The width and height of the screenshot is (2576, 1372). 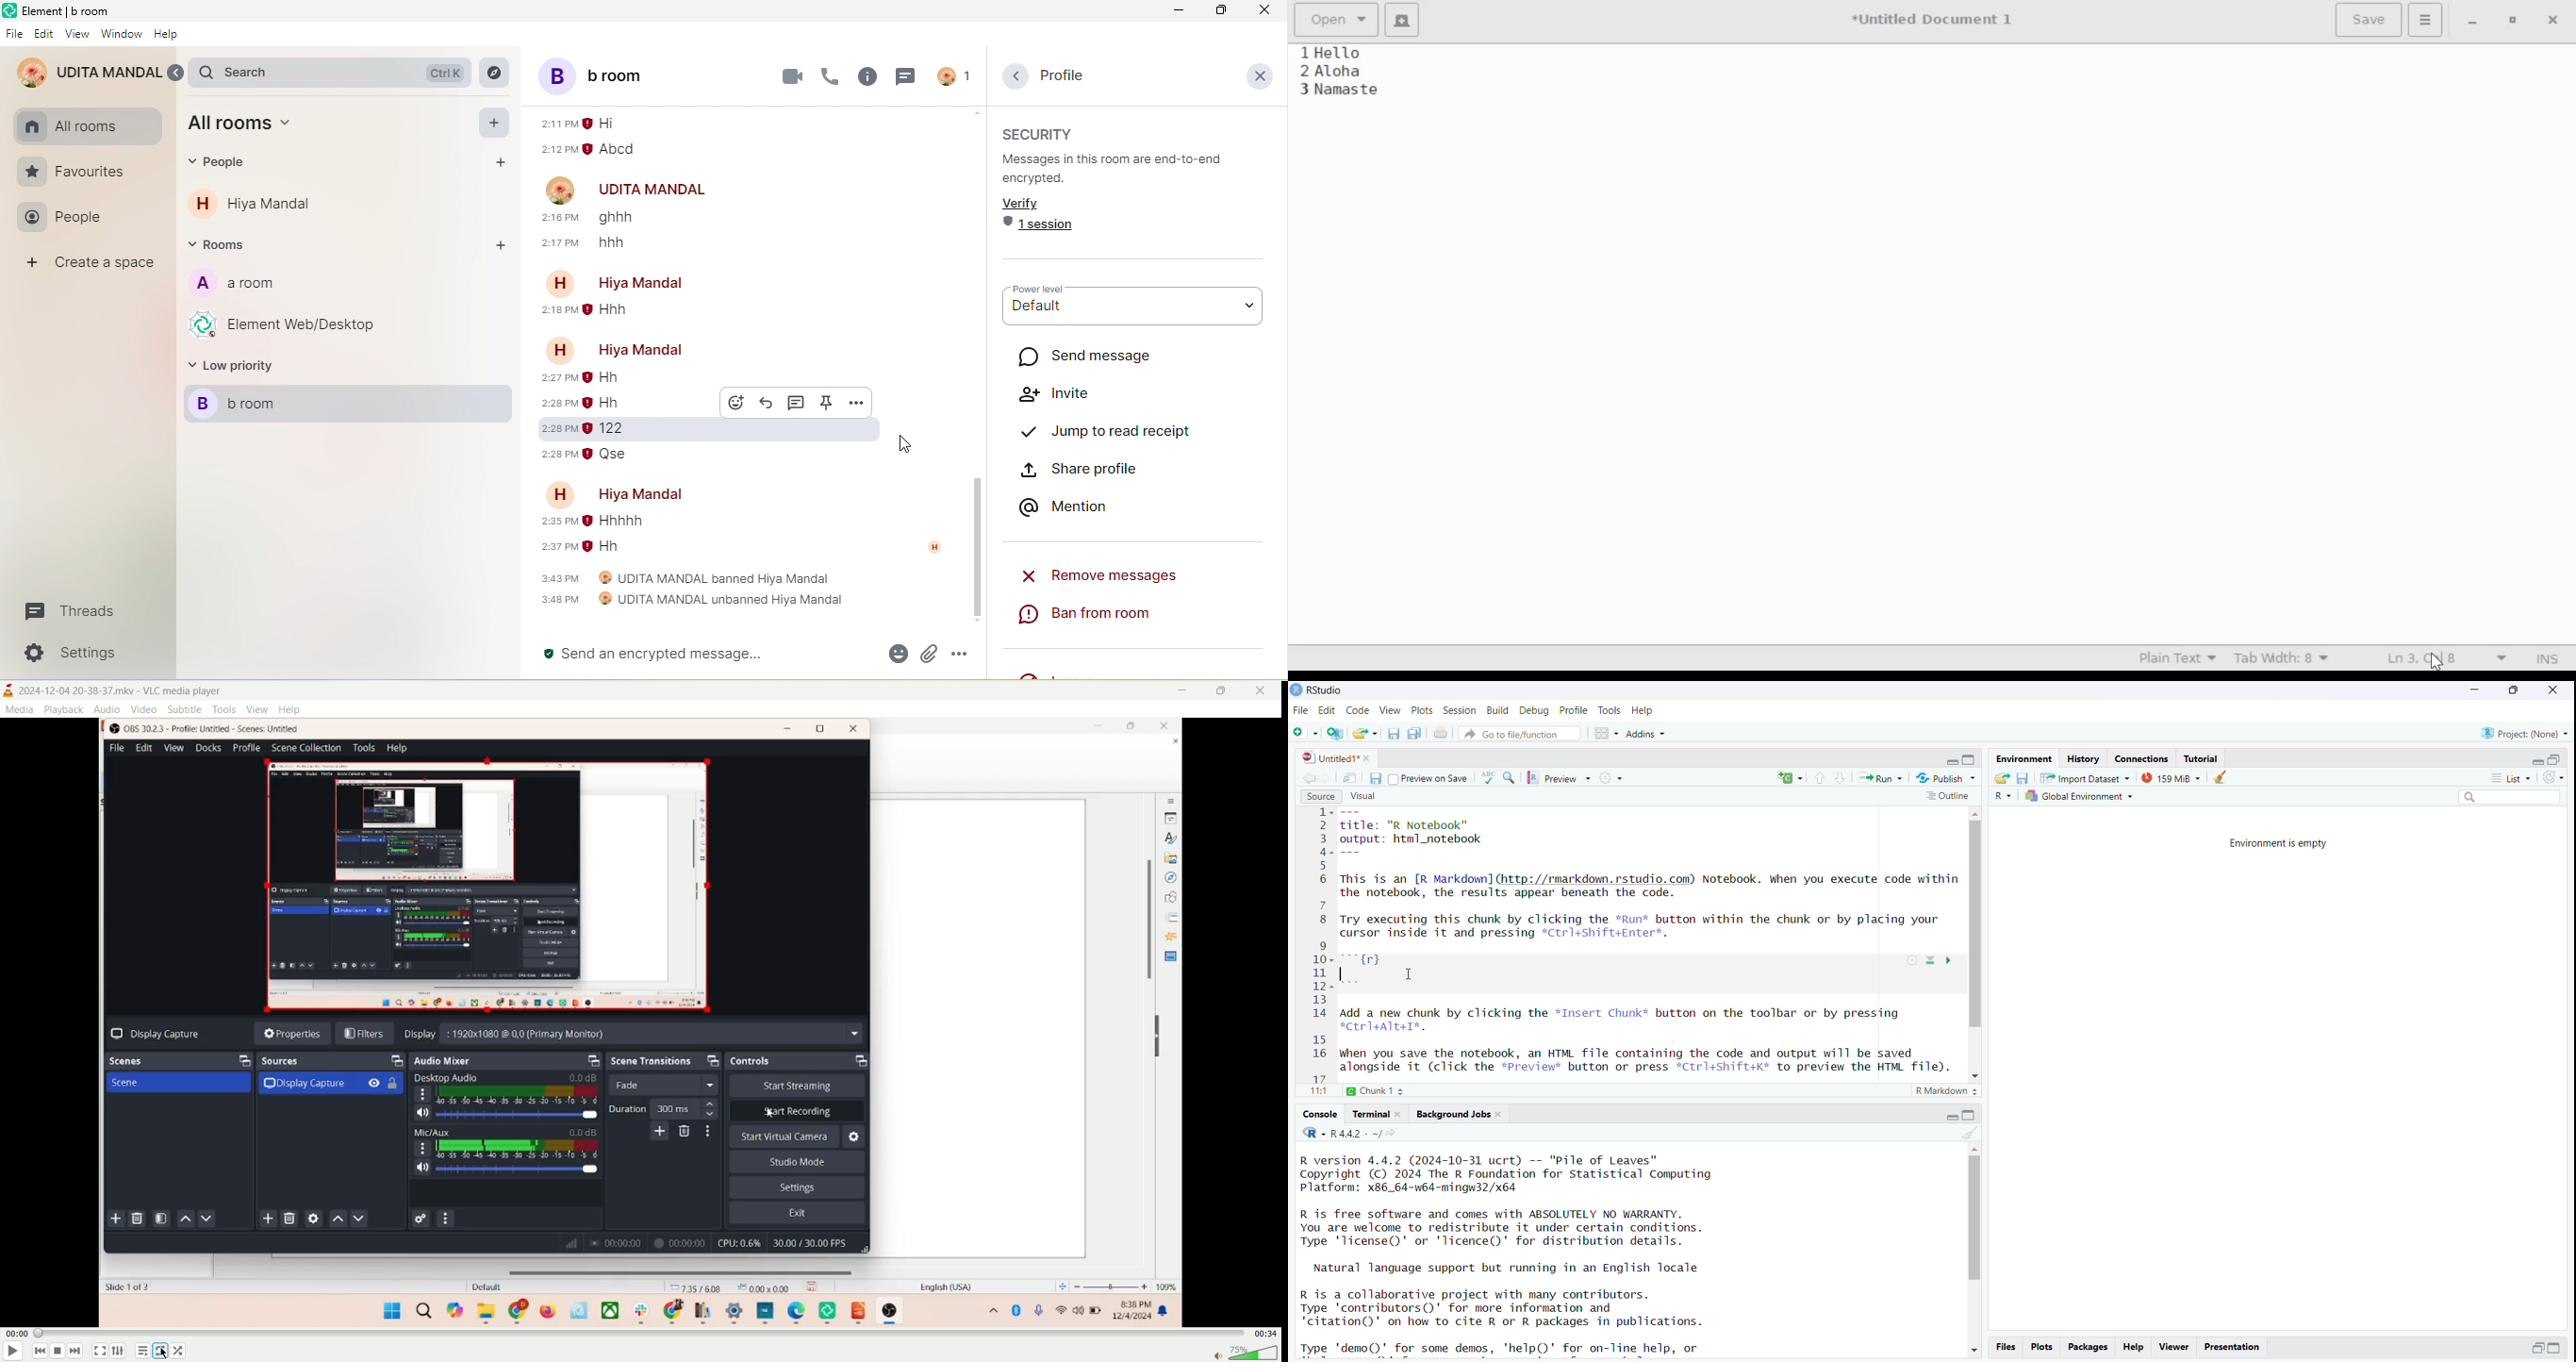 What do you see at coordinates (2288, 658) in the screenshot?
I see `Tab Width: 8` at bounding box center [2288, 658].